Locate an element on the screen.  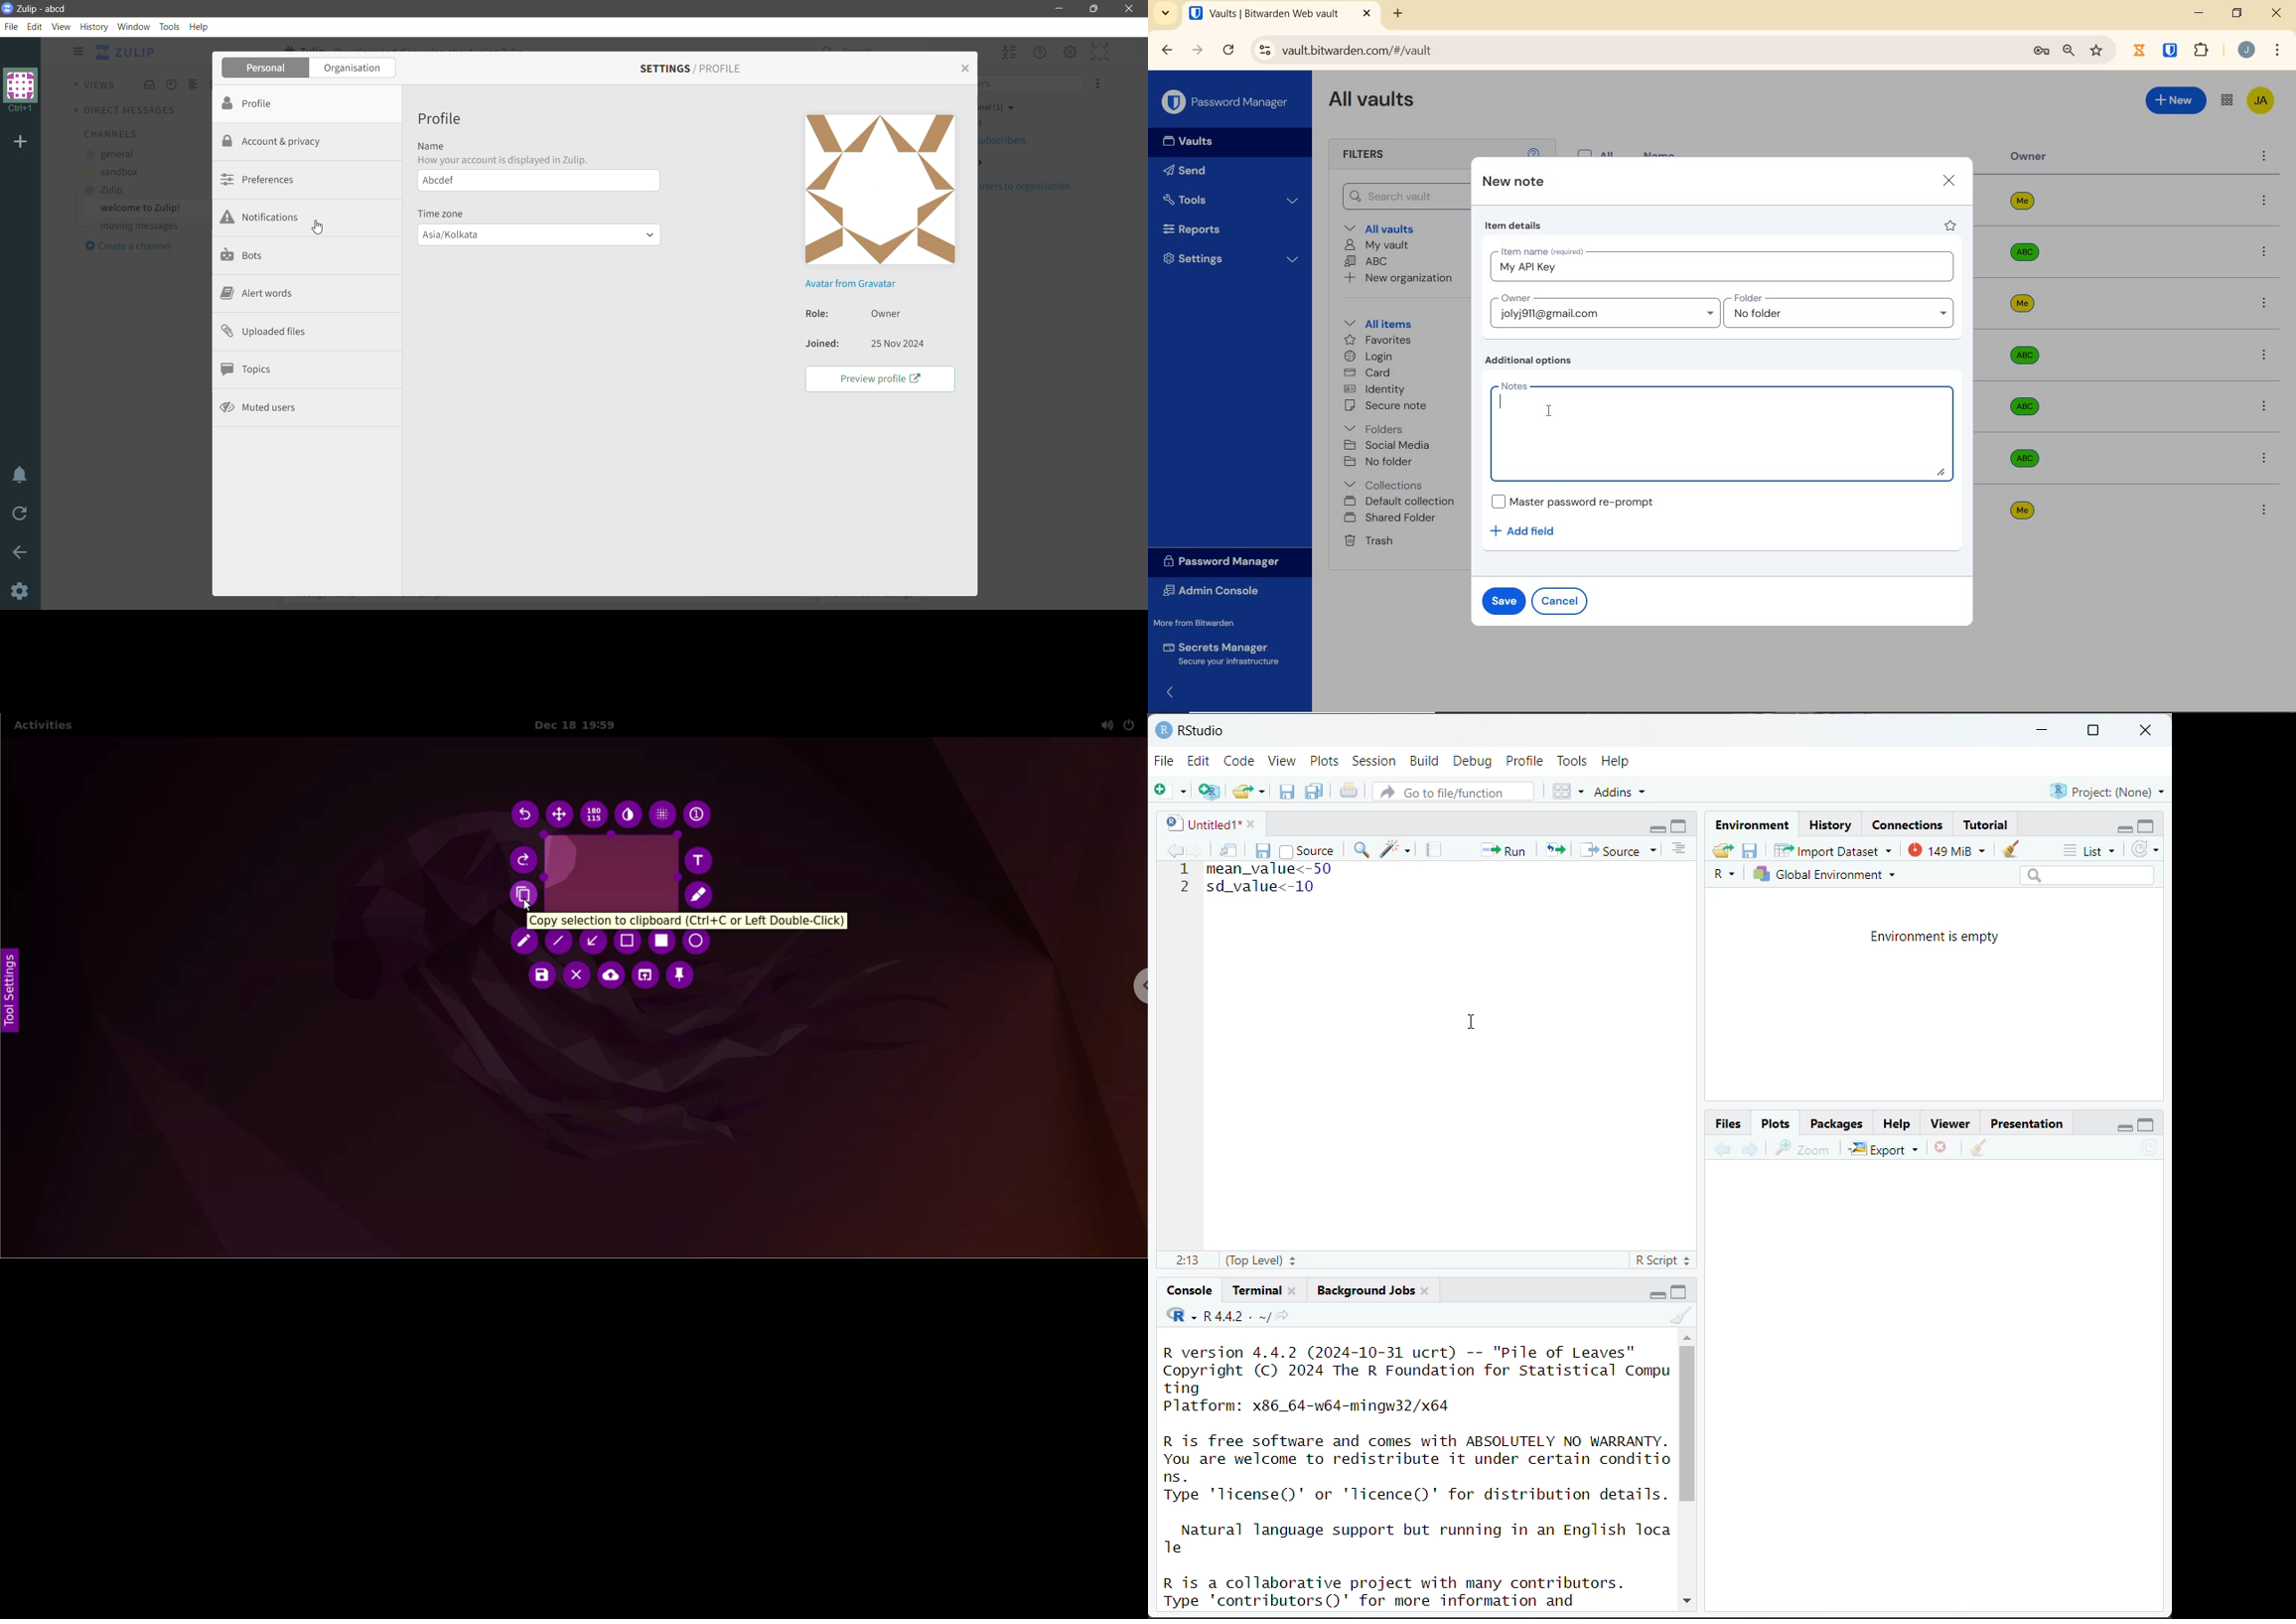
Project:(None) is located at coordinates (2107, 789).